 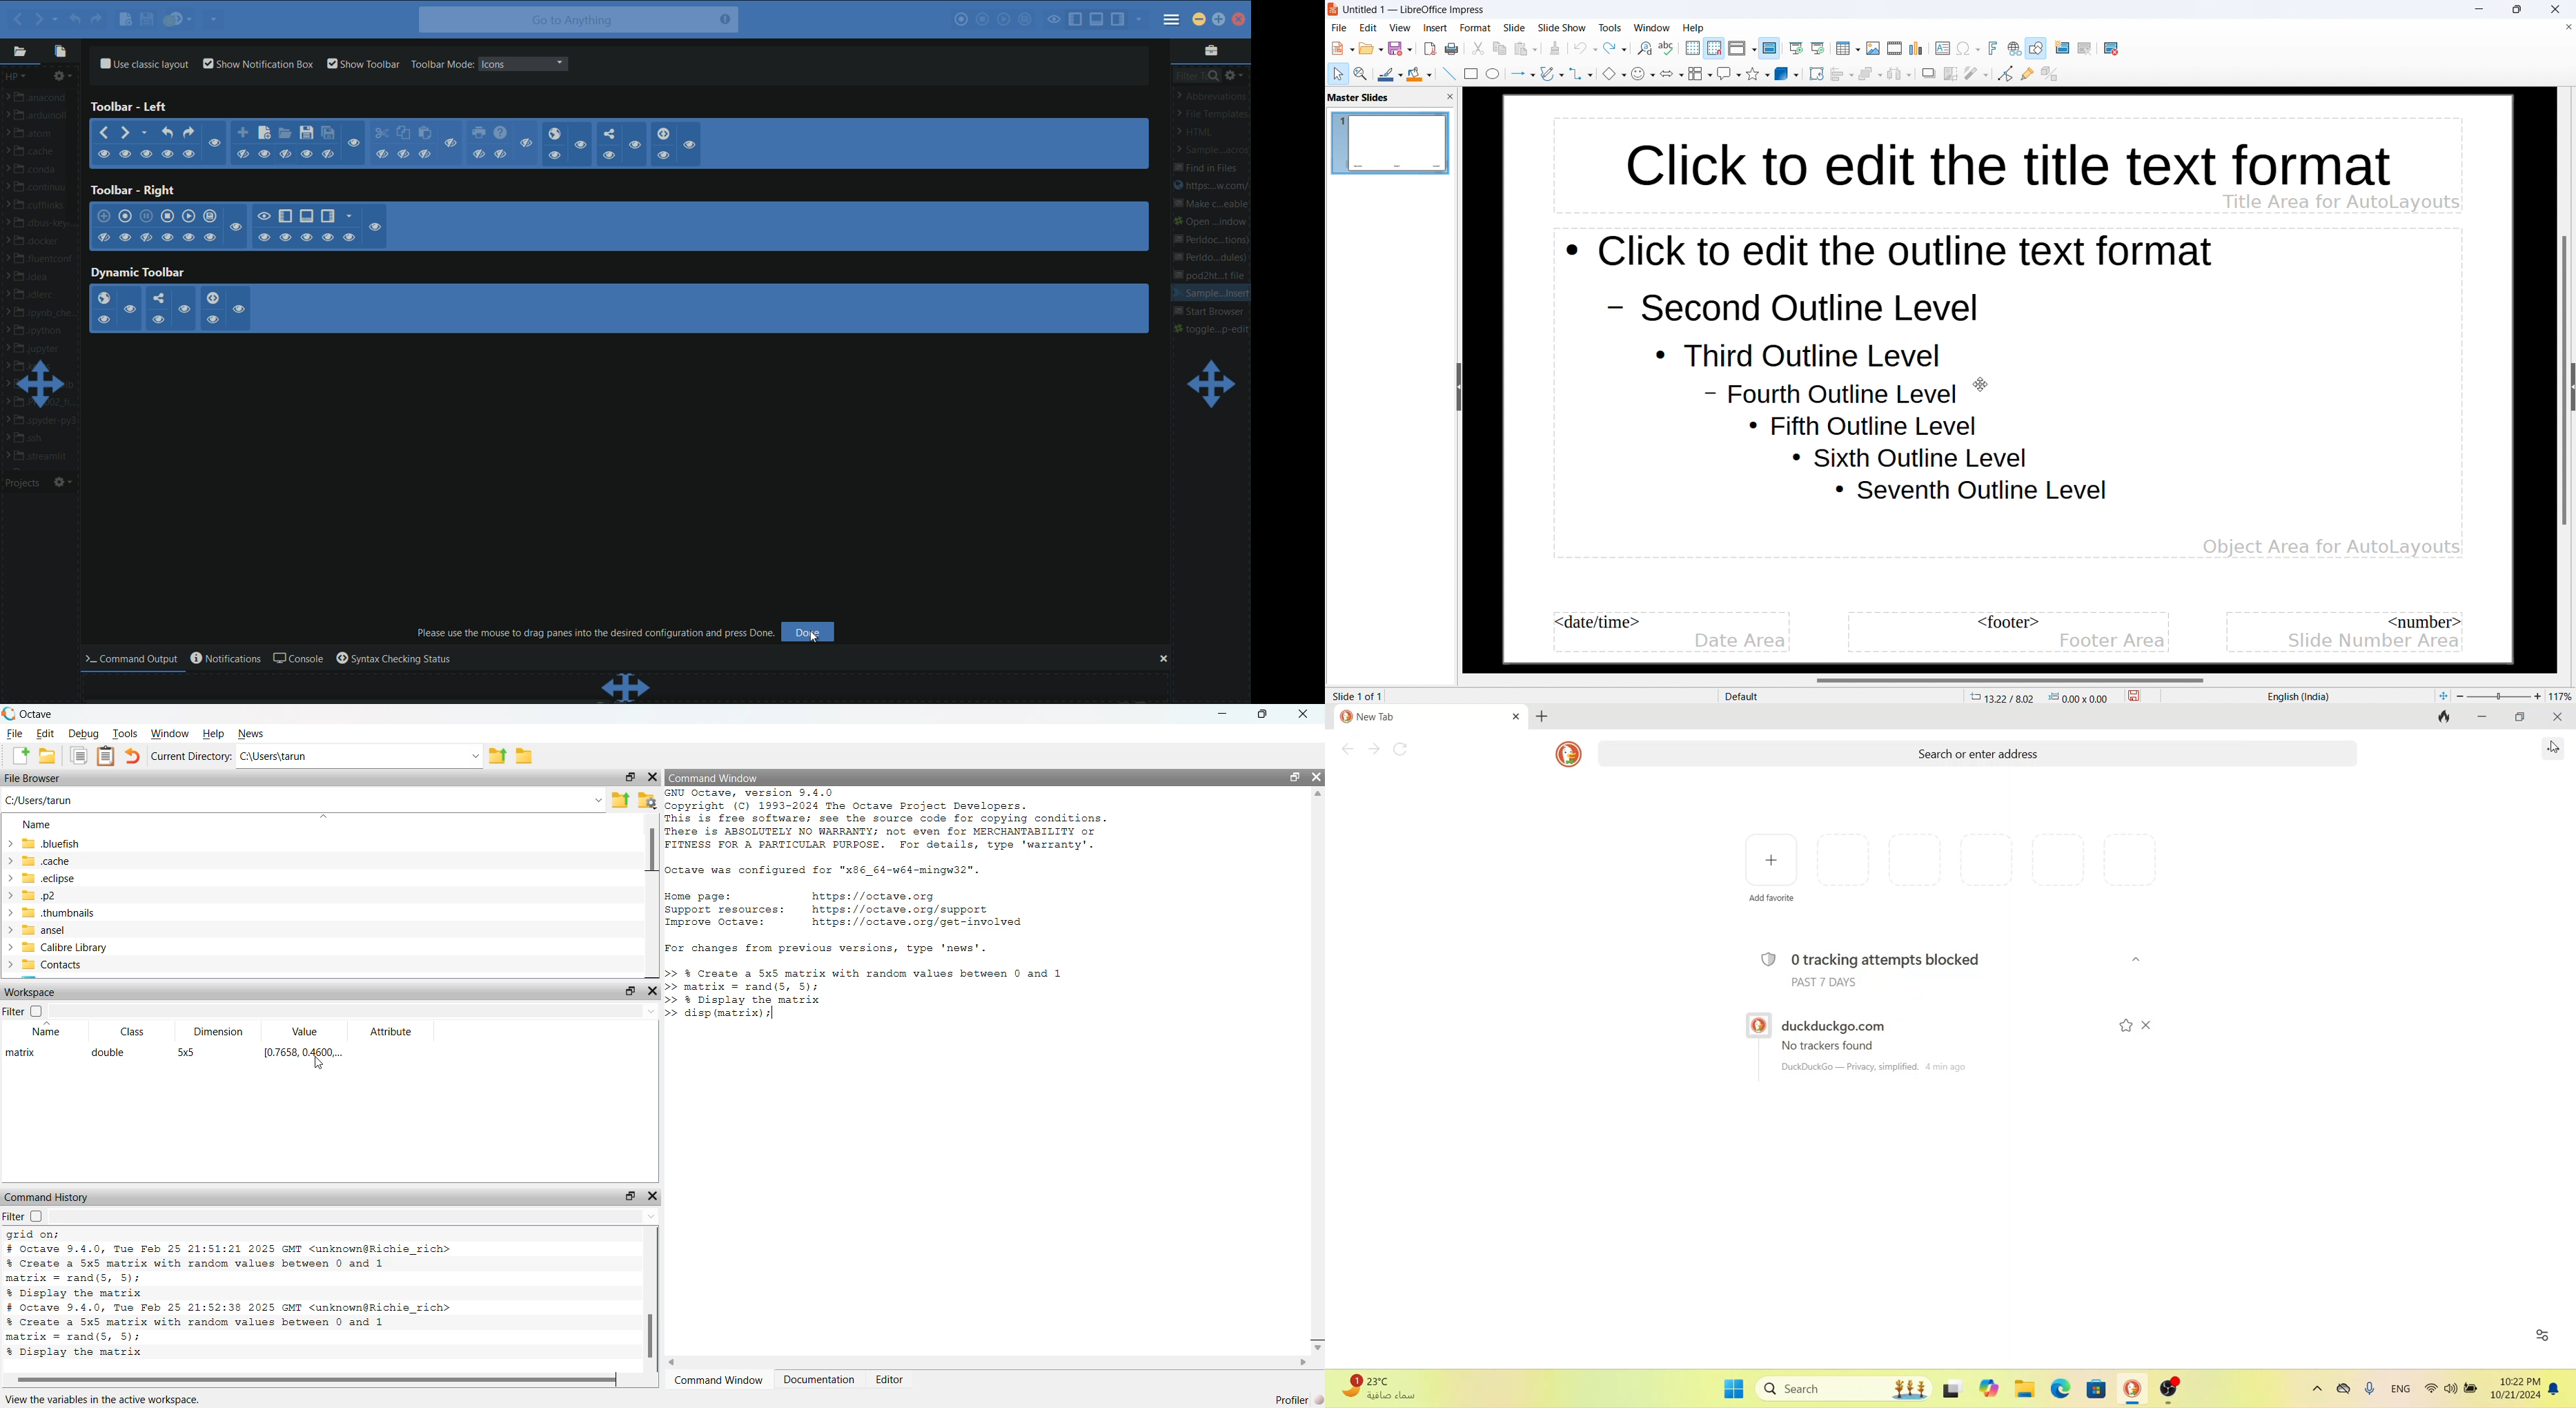 I want to click on insert image, so click(x=1874, y=48).